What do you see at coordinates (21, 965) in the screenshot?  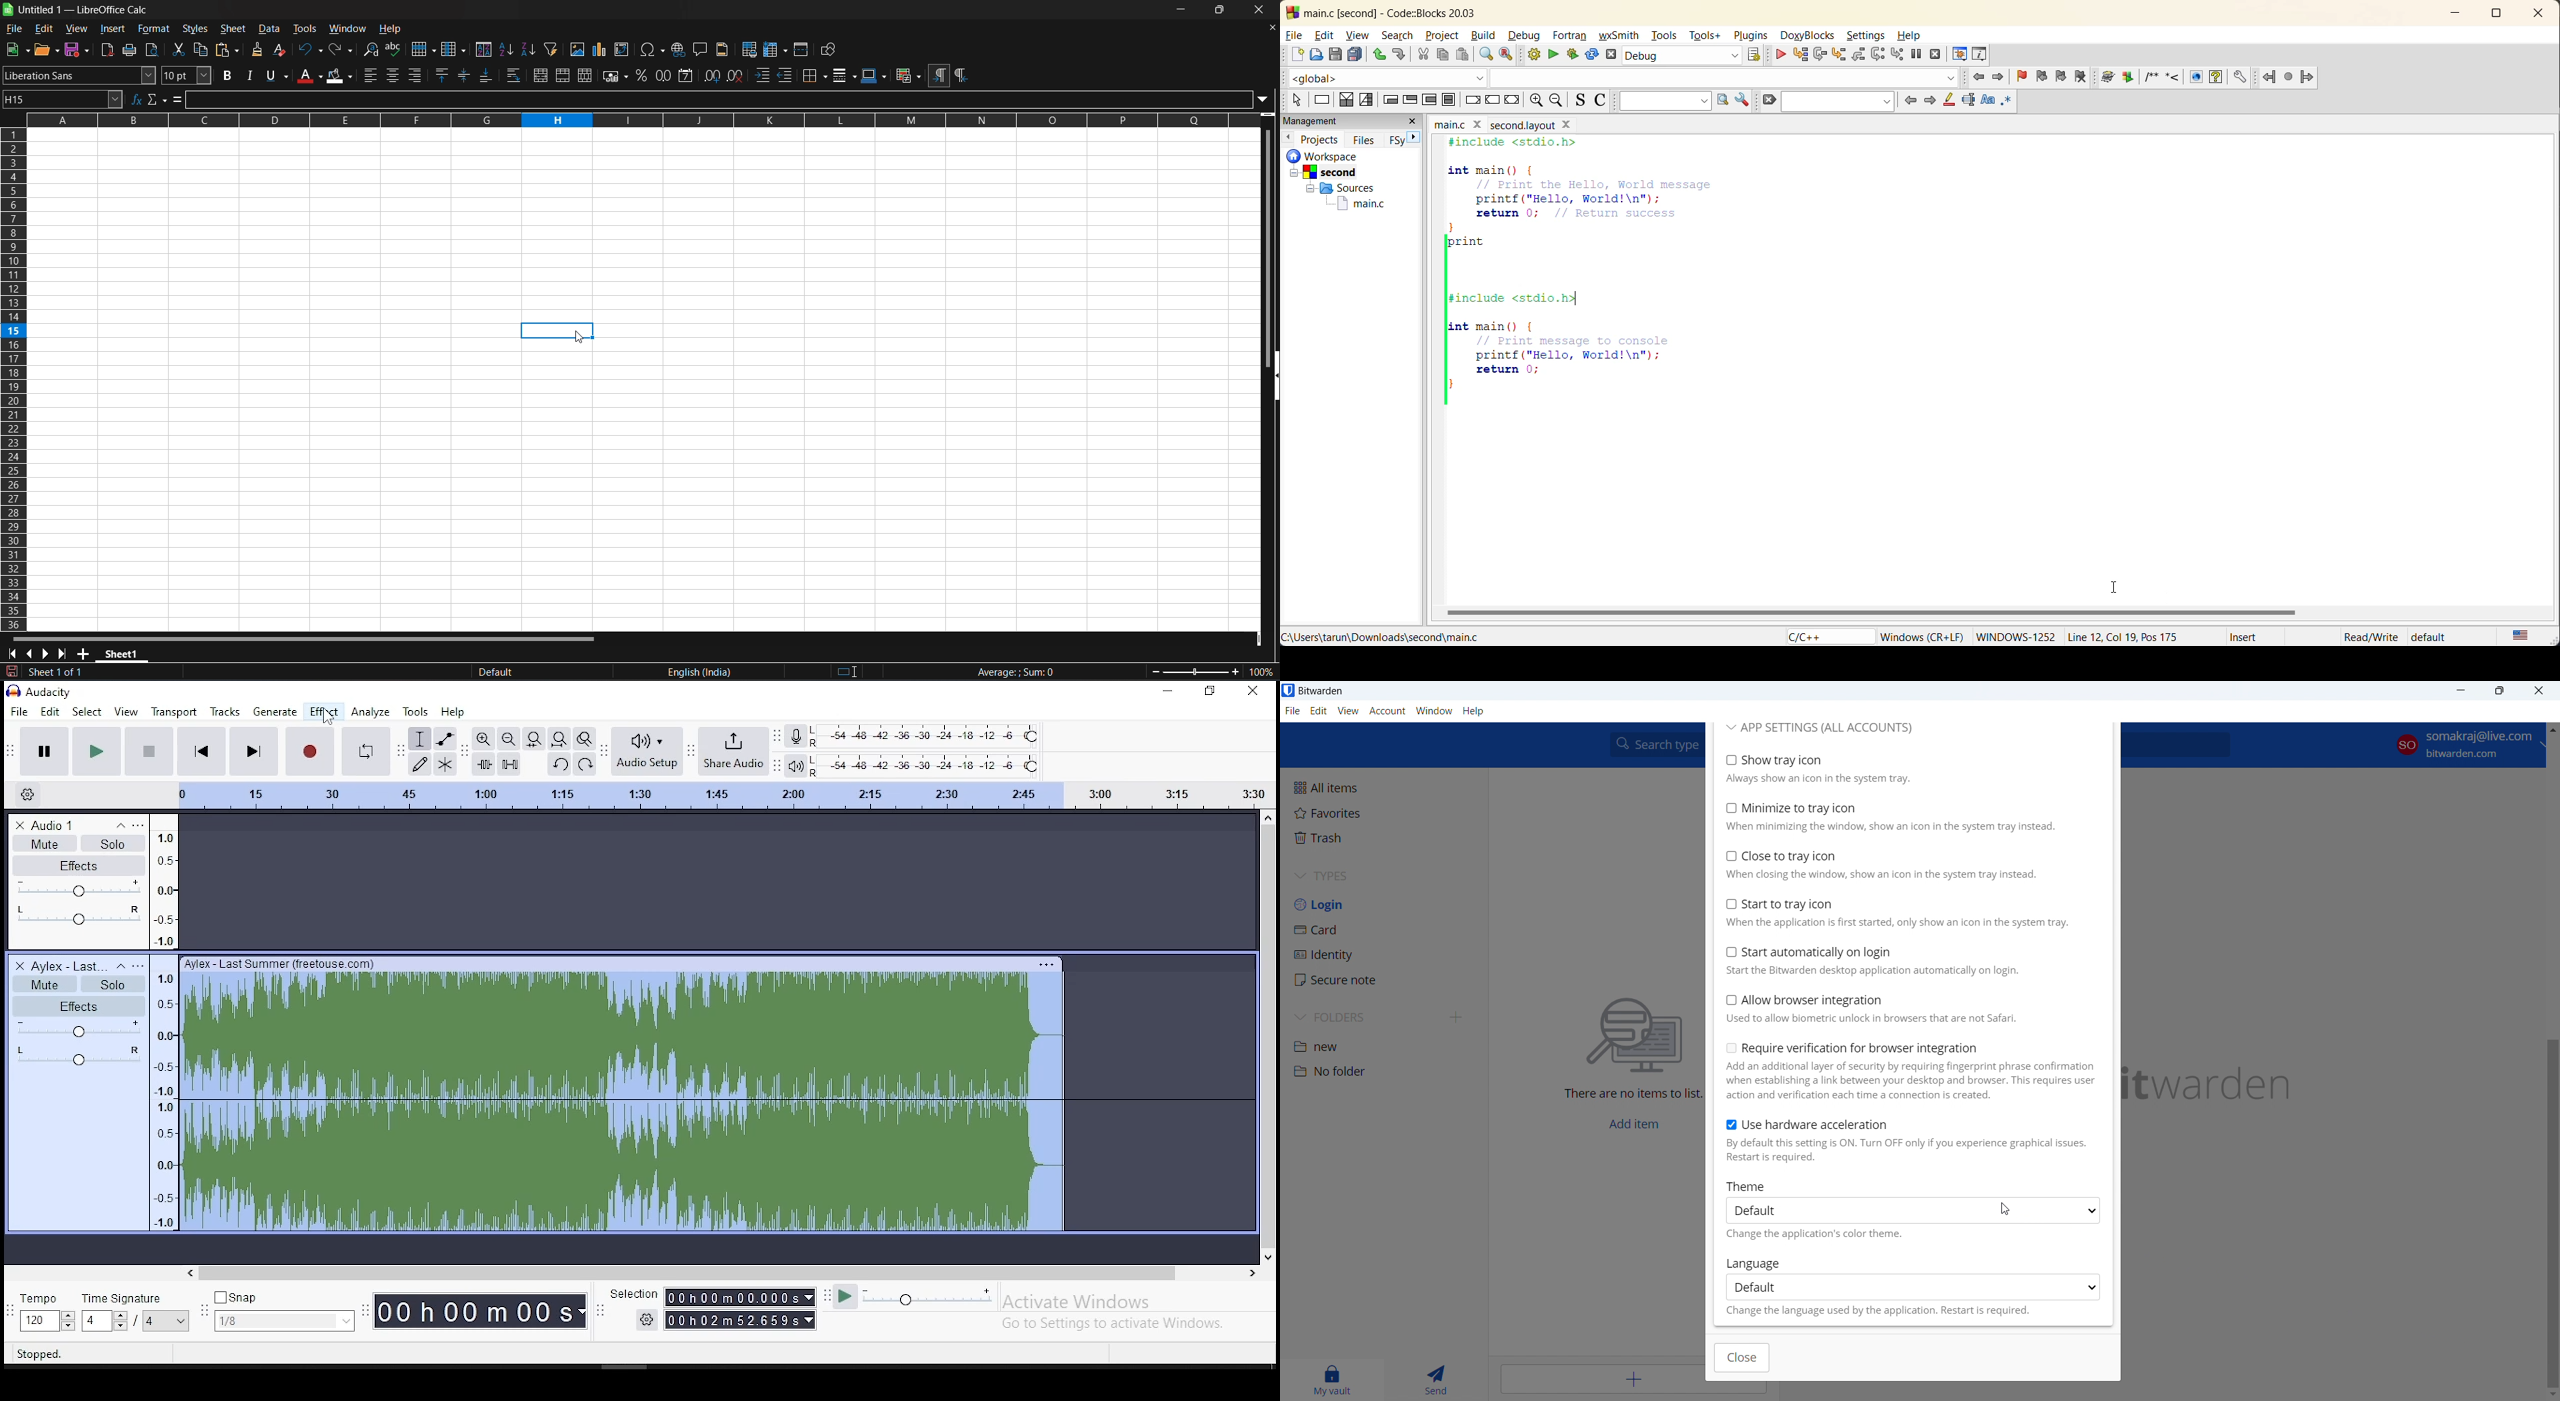 I see `delete track` at bounding box center [21, 965].